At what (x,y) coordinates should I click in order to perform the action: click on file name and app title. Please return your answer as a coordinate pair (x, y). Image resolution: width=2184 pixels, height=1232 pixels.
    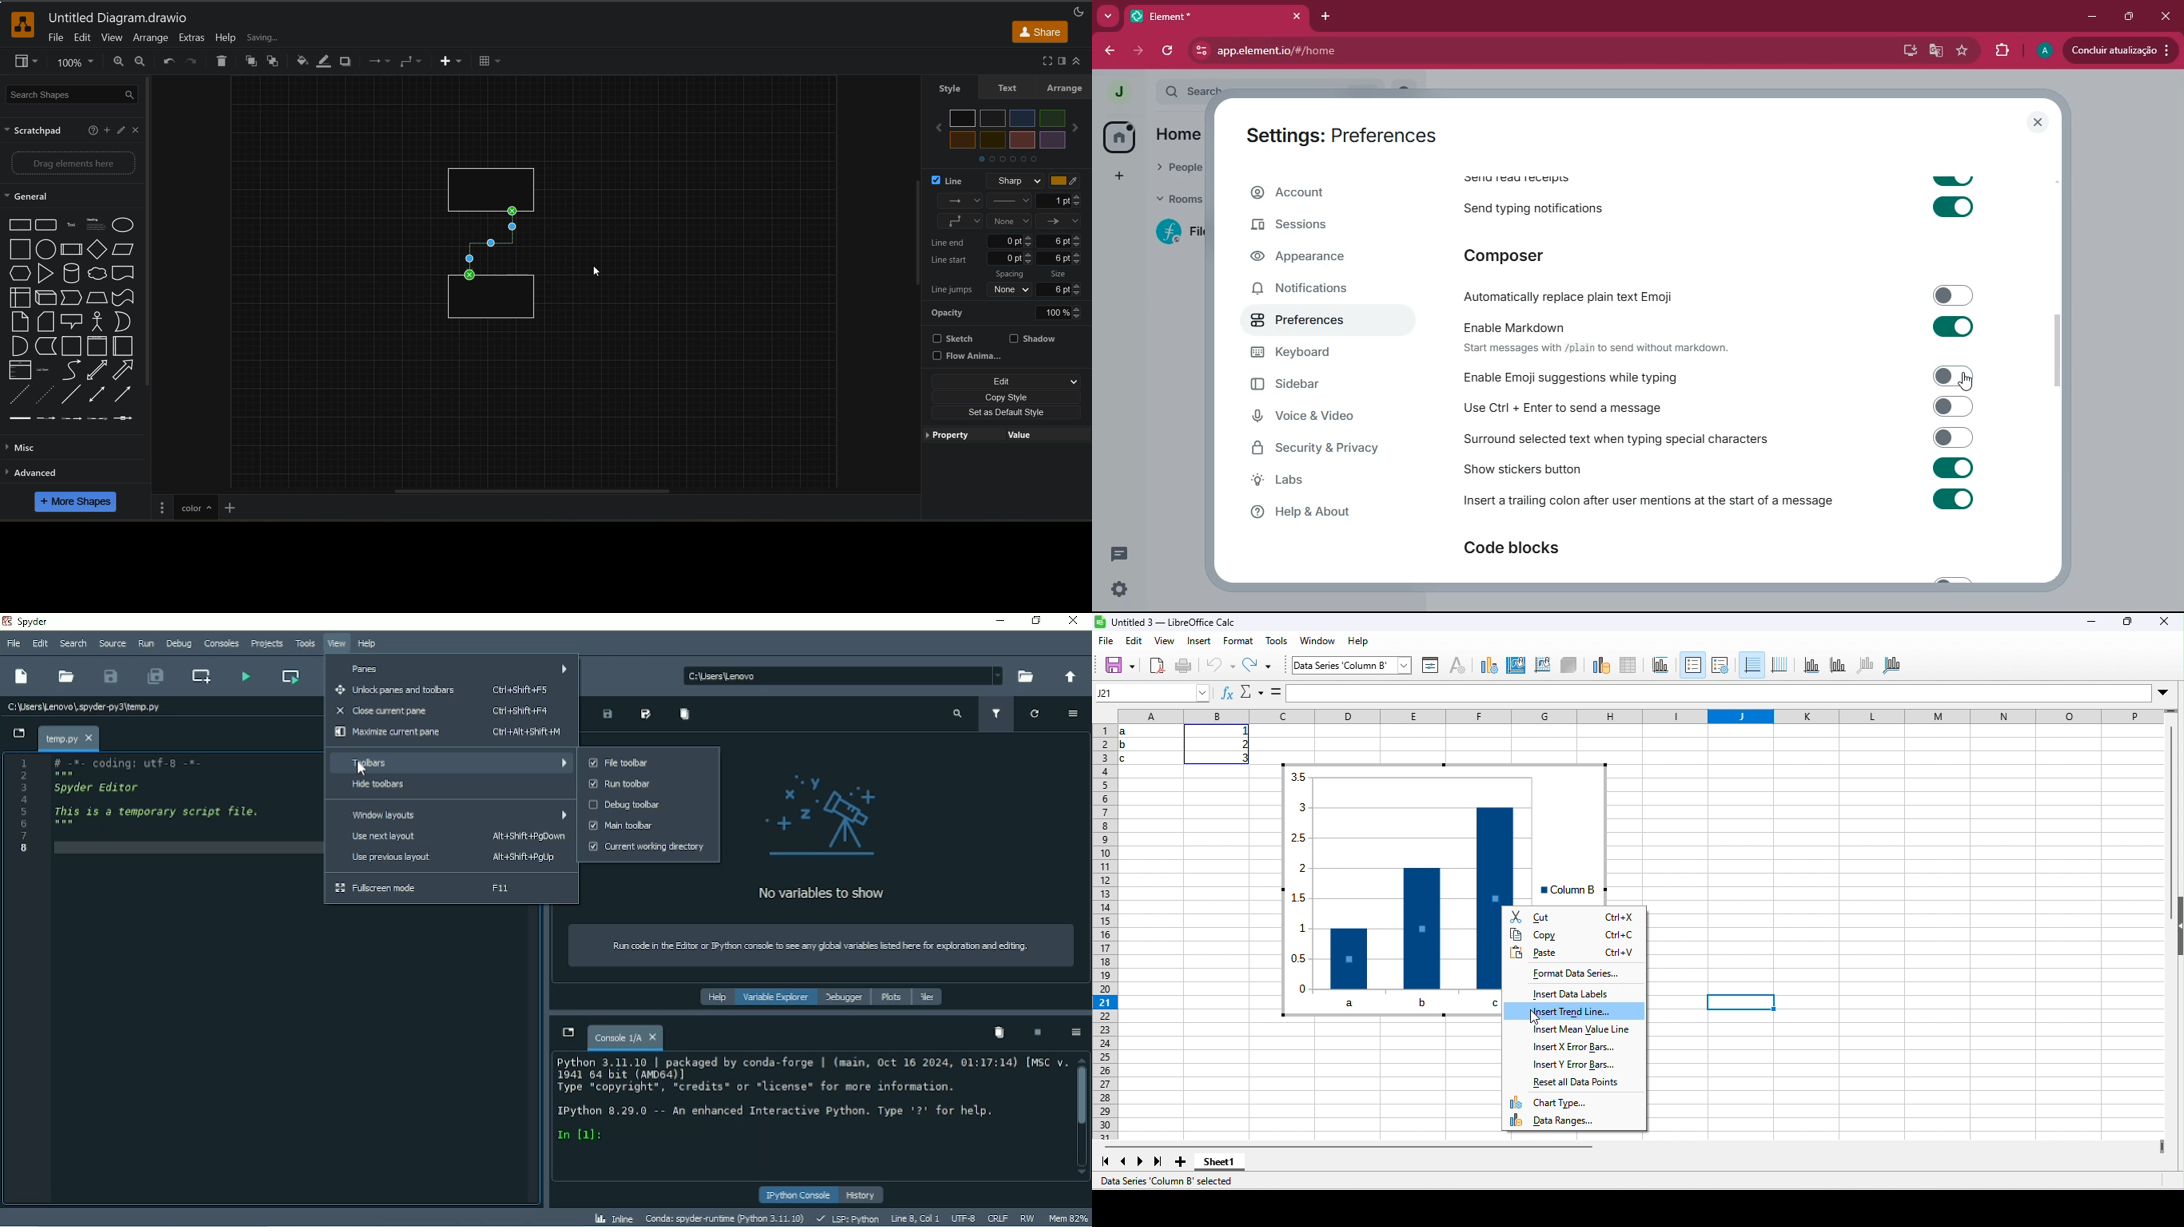
    Looking at the image, I should click on (118, 19).